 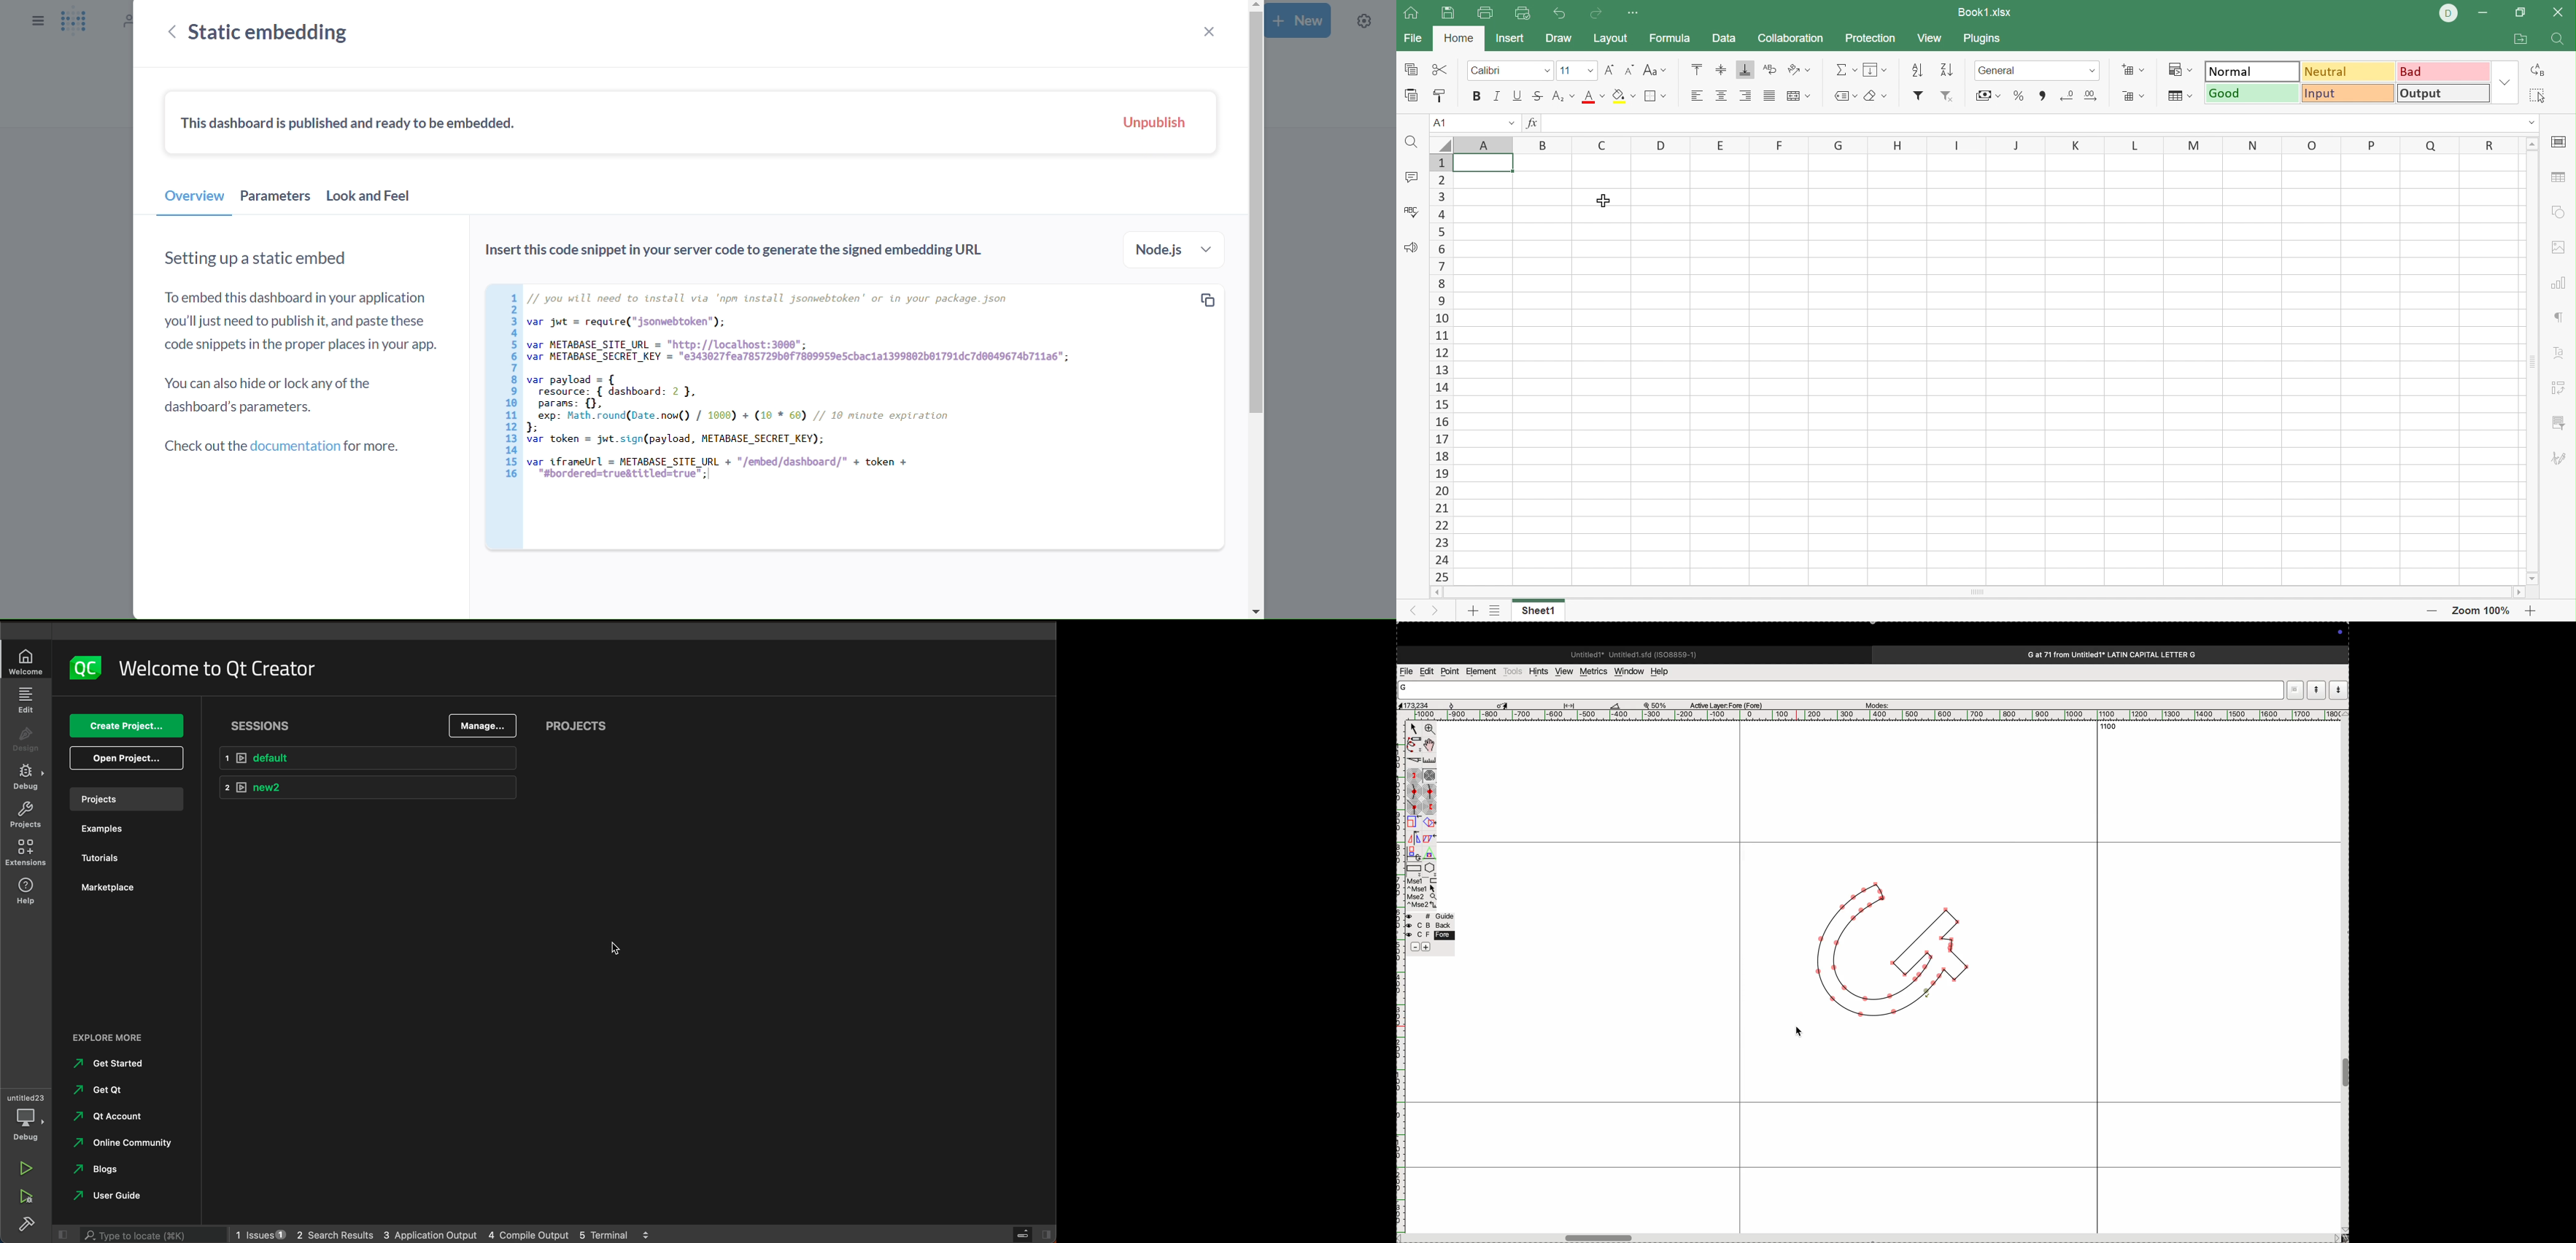 What do you see at coordinates (1411, 213) in the screenshot?
I see `Spell checking` at bounding box center [1411, 213].